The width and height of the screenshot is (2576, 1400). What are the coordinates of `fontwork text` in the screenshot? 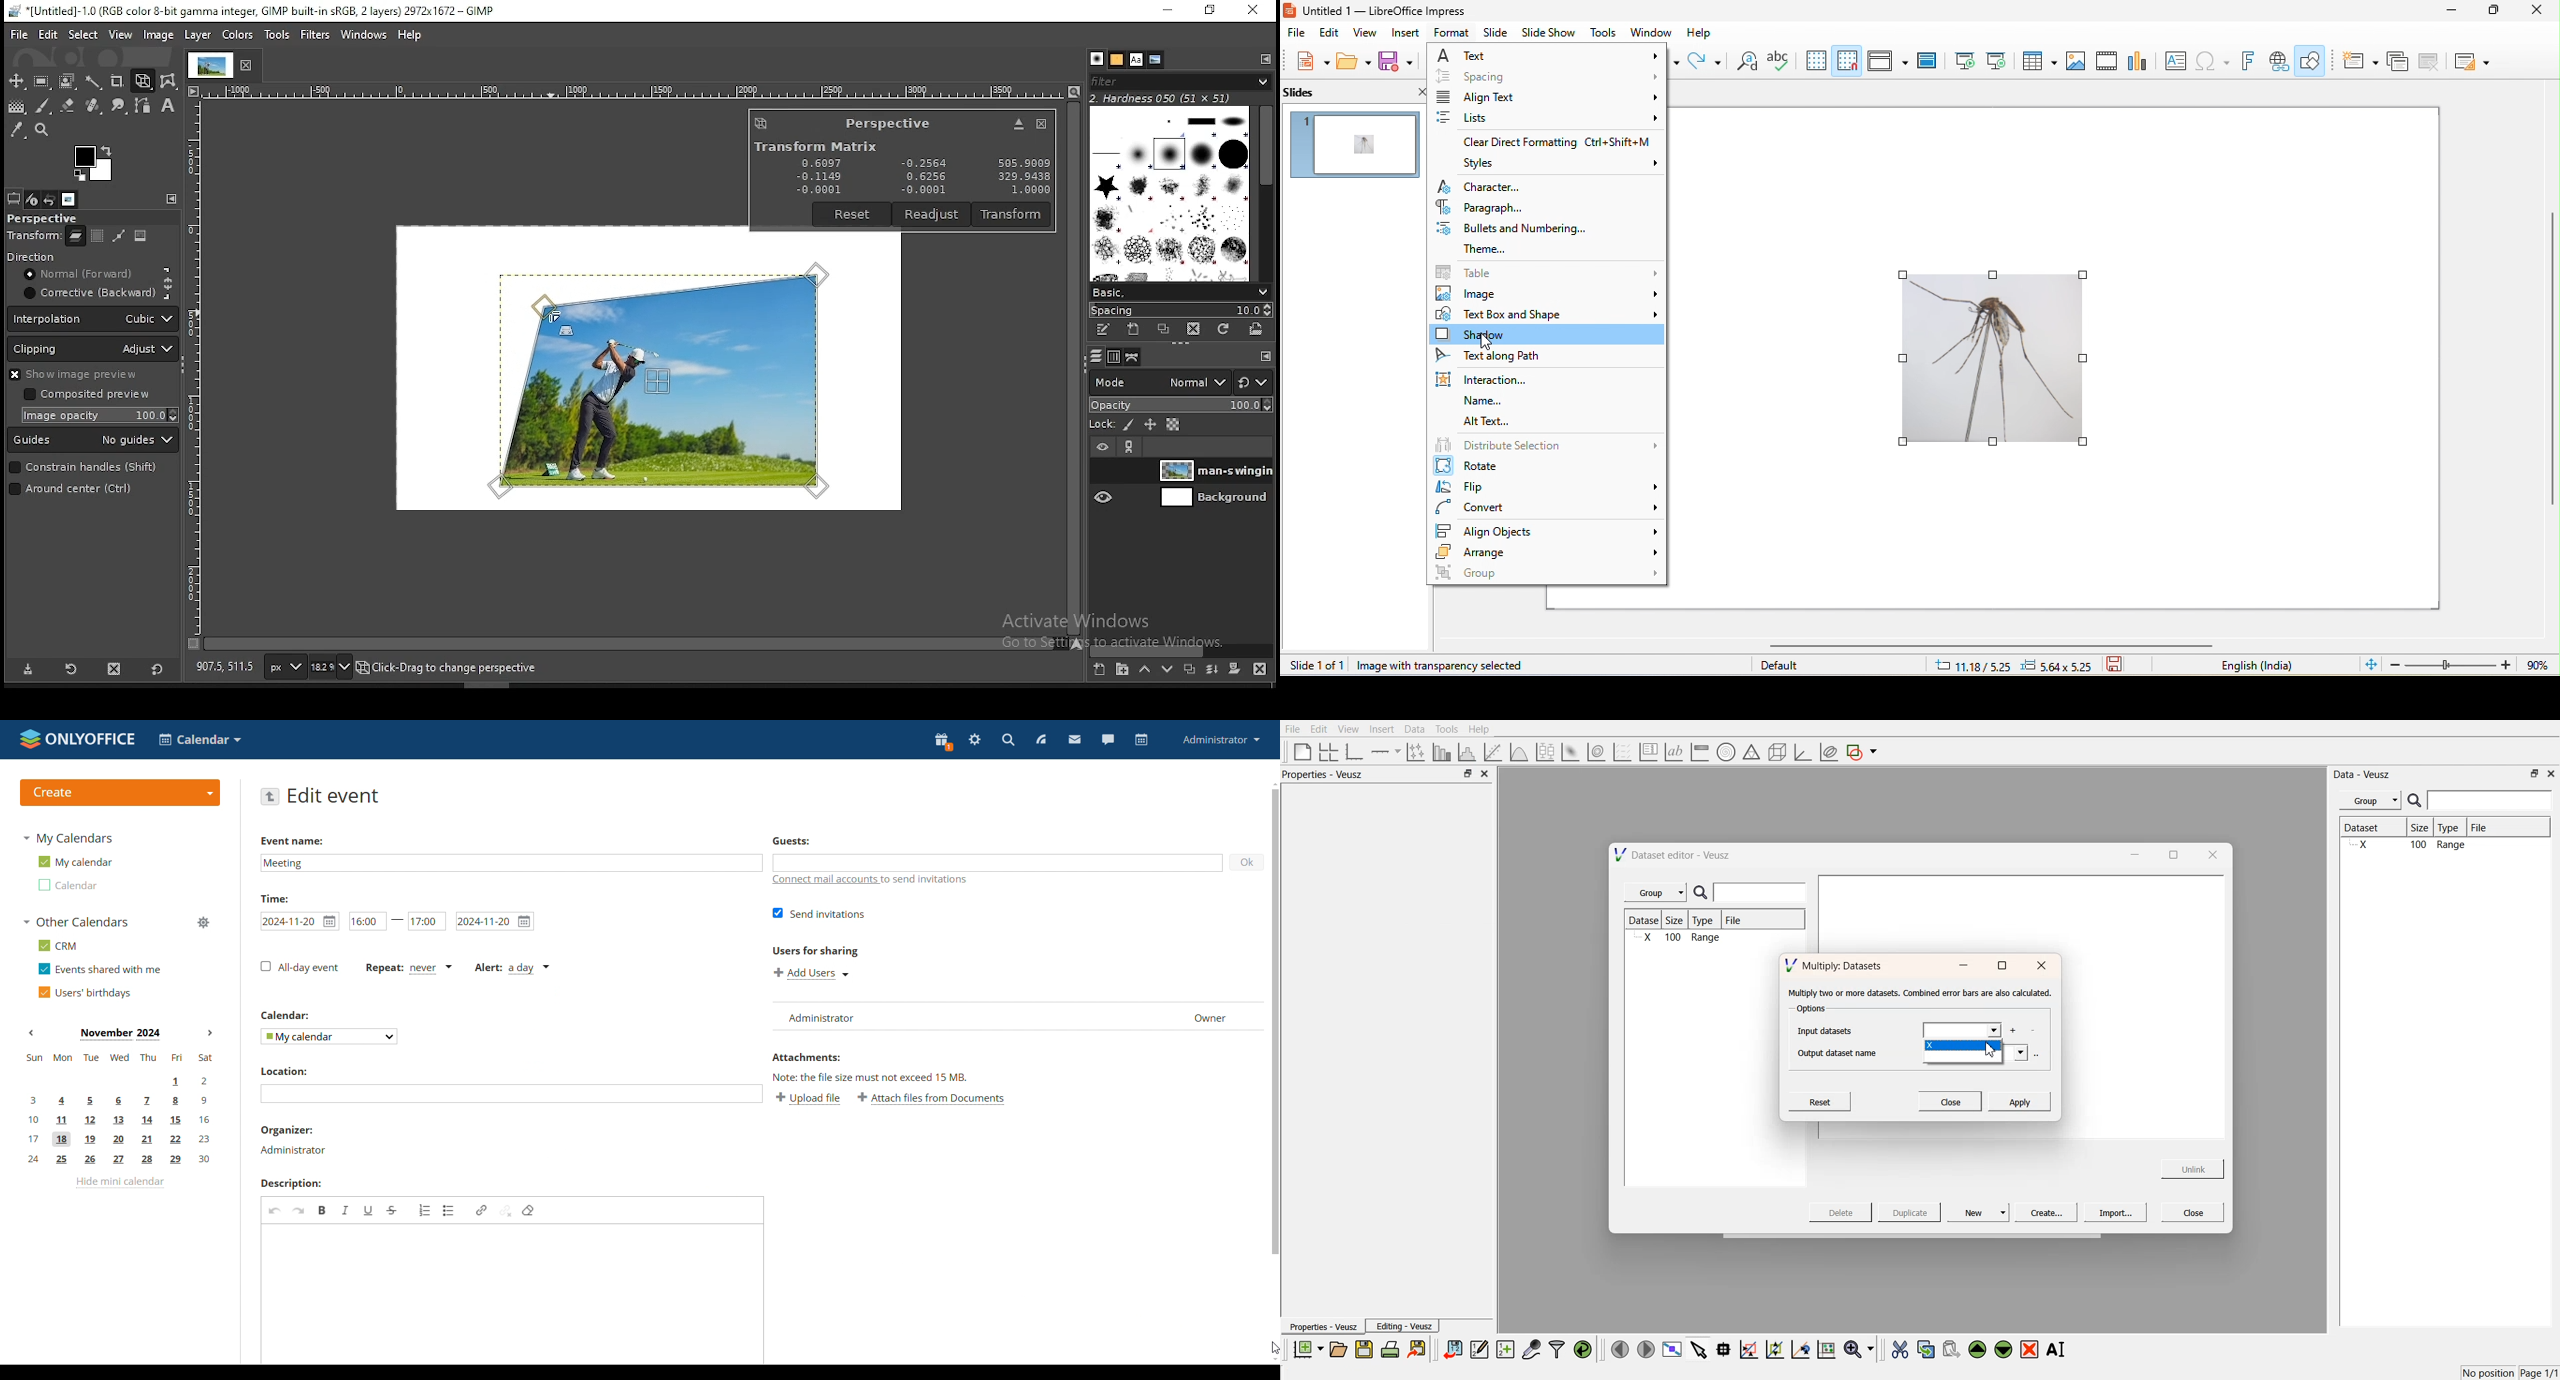 It's located at (2251, 61).